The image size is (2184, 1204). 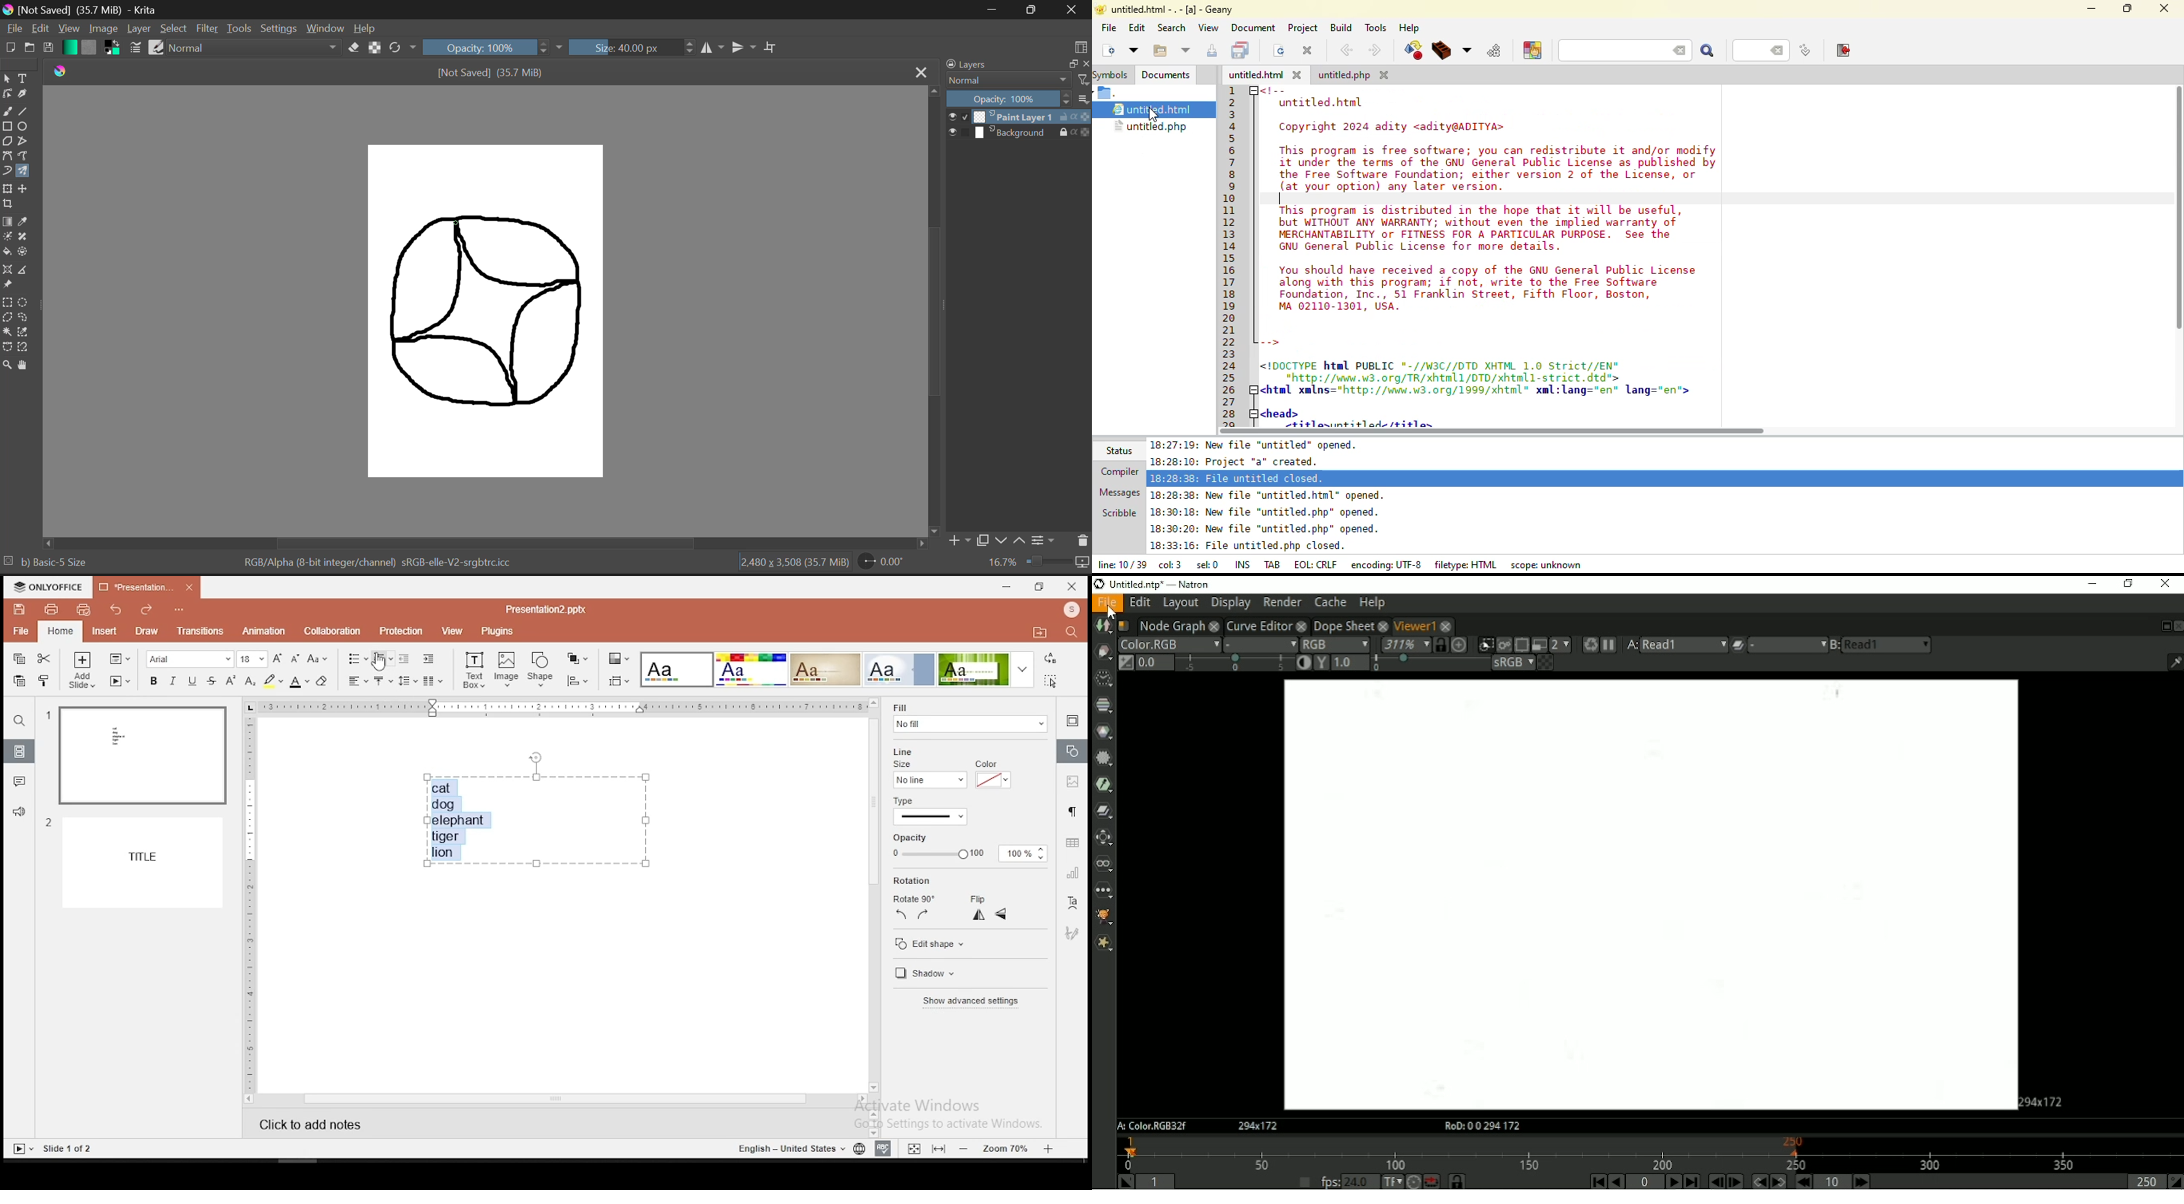 What do you see at coordinates (856, 1148) in the screenshot?
I see `language` at bounding box center [856, 1148].